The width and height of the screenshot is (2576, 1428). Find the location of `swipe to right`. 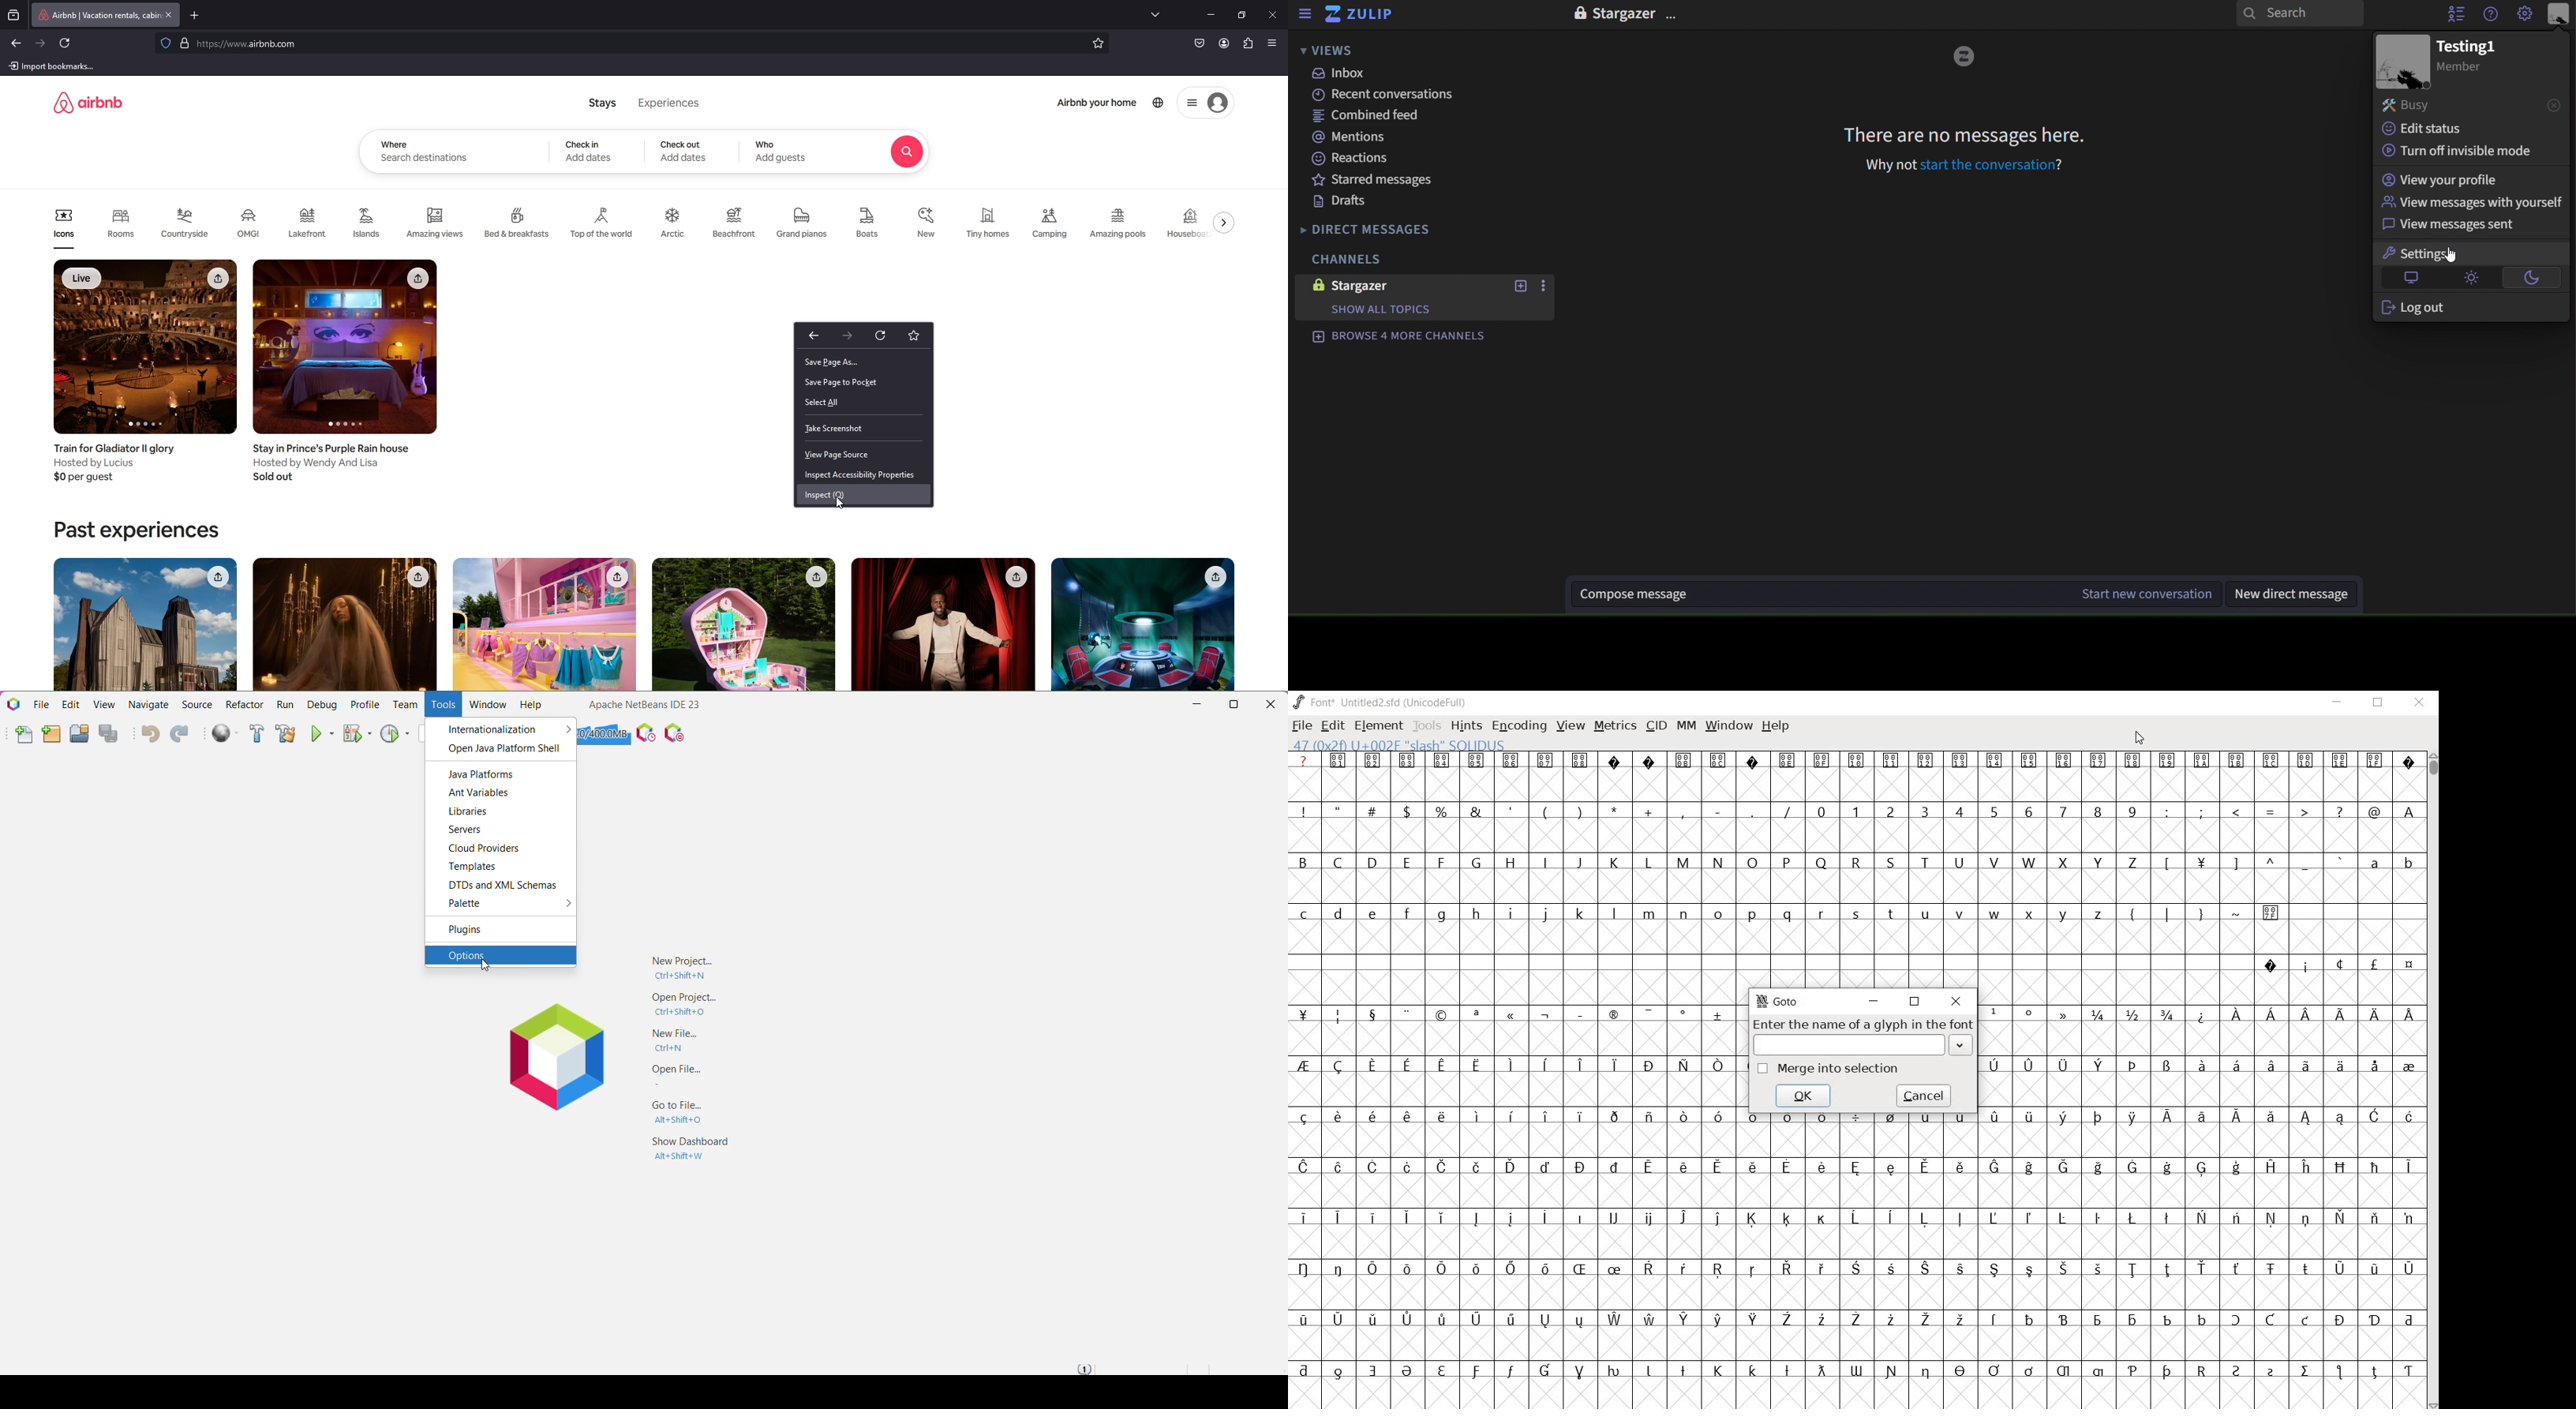

swipe to right is located at coordinates (1227, 222).